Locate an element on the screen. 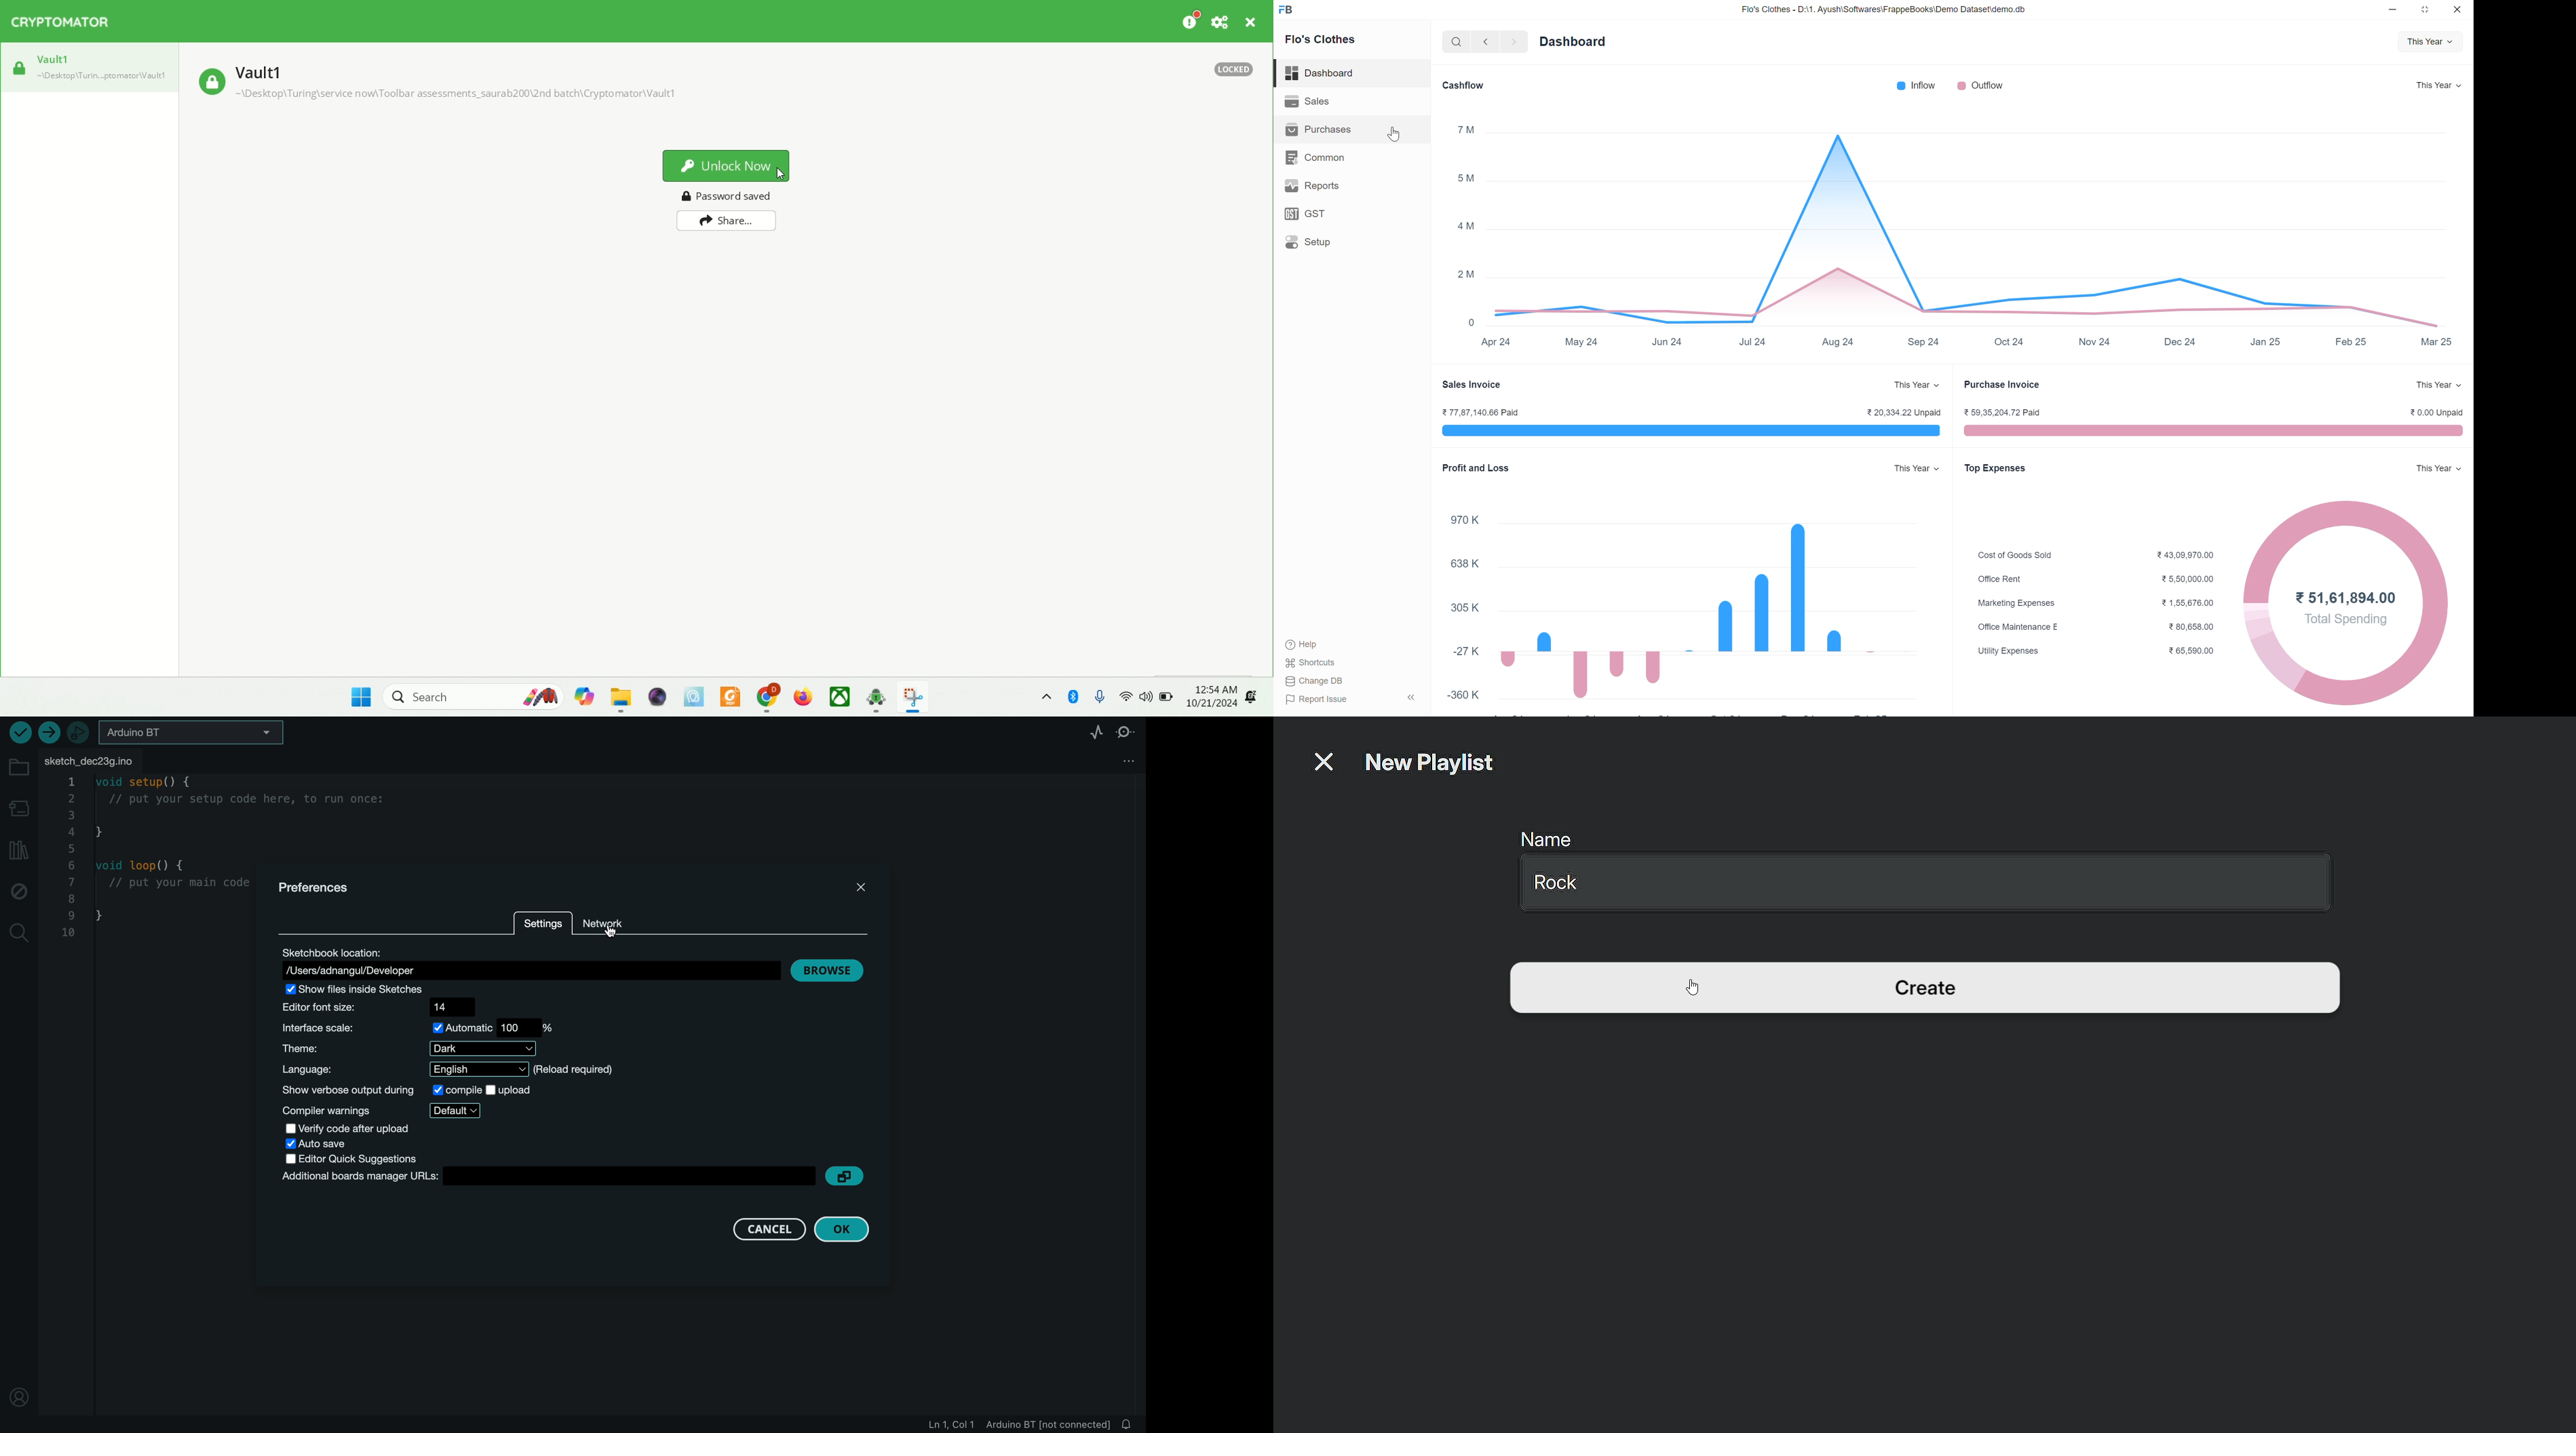 This screenshot has height=1456, width=2576. 59,35,204.72 Paid is located at coordinates (2003, 413).